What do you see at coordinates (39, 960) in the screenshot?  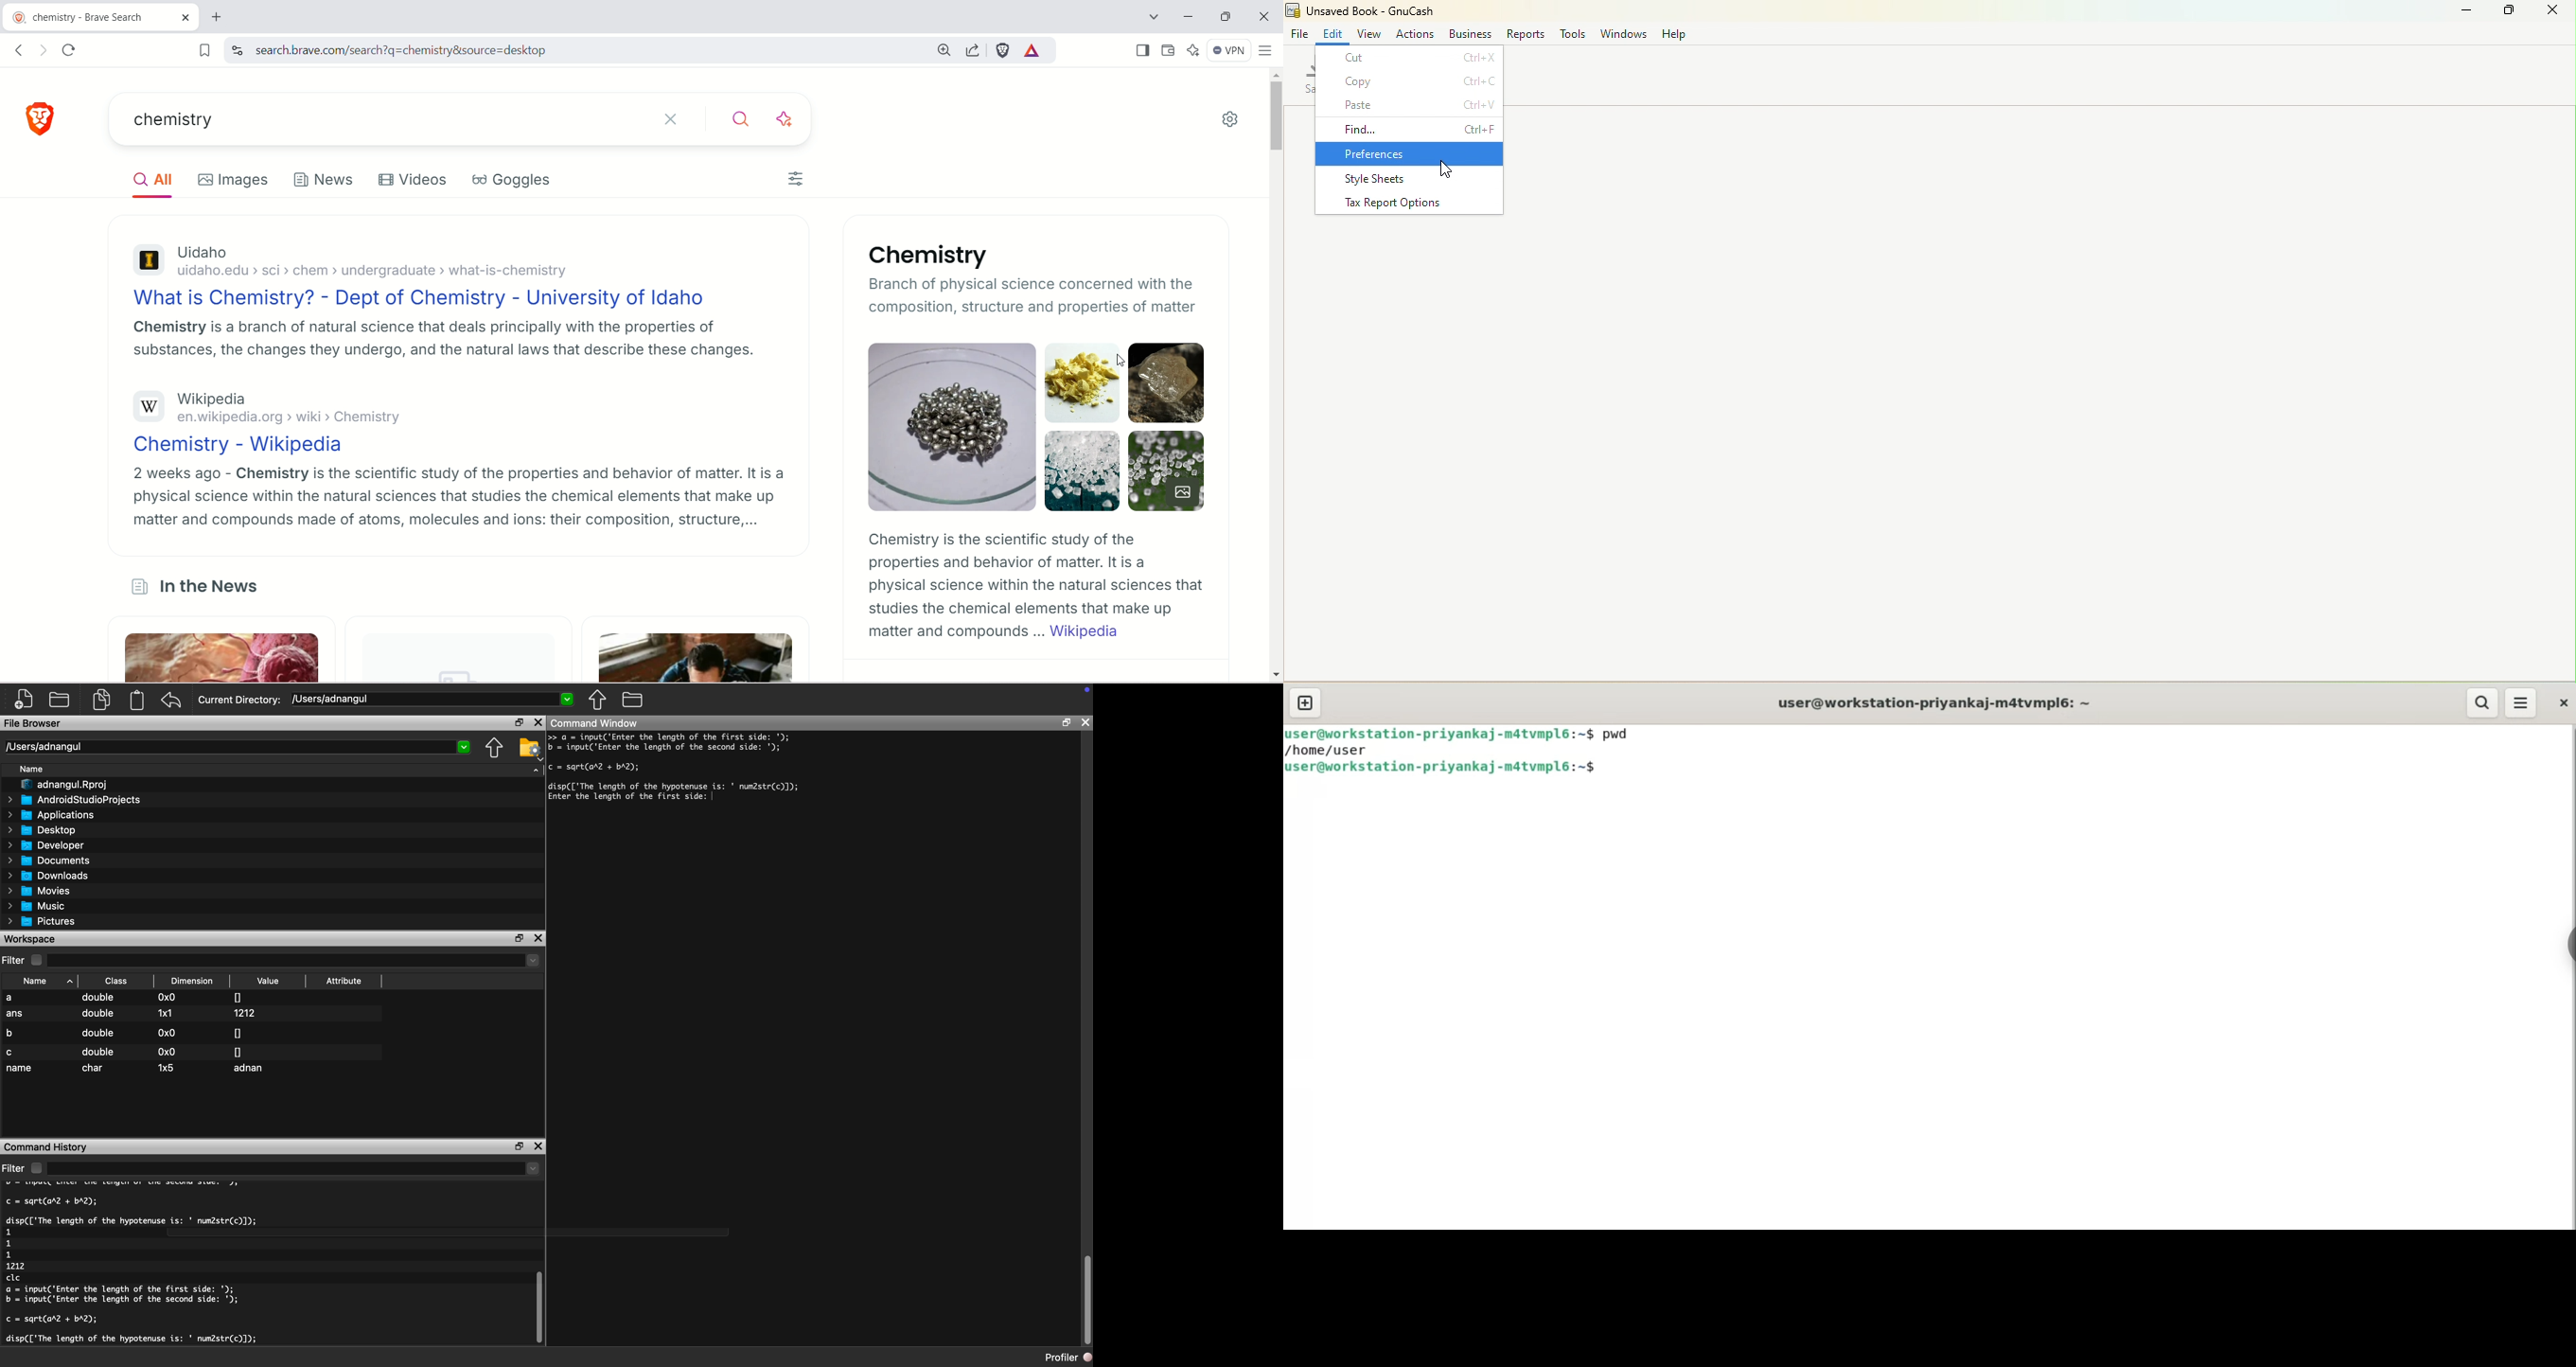 I see `checkbox` at bounding box center [39, 960].